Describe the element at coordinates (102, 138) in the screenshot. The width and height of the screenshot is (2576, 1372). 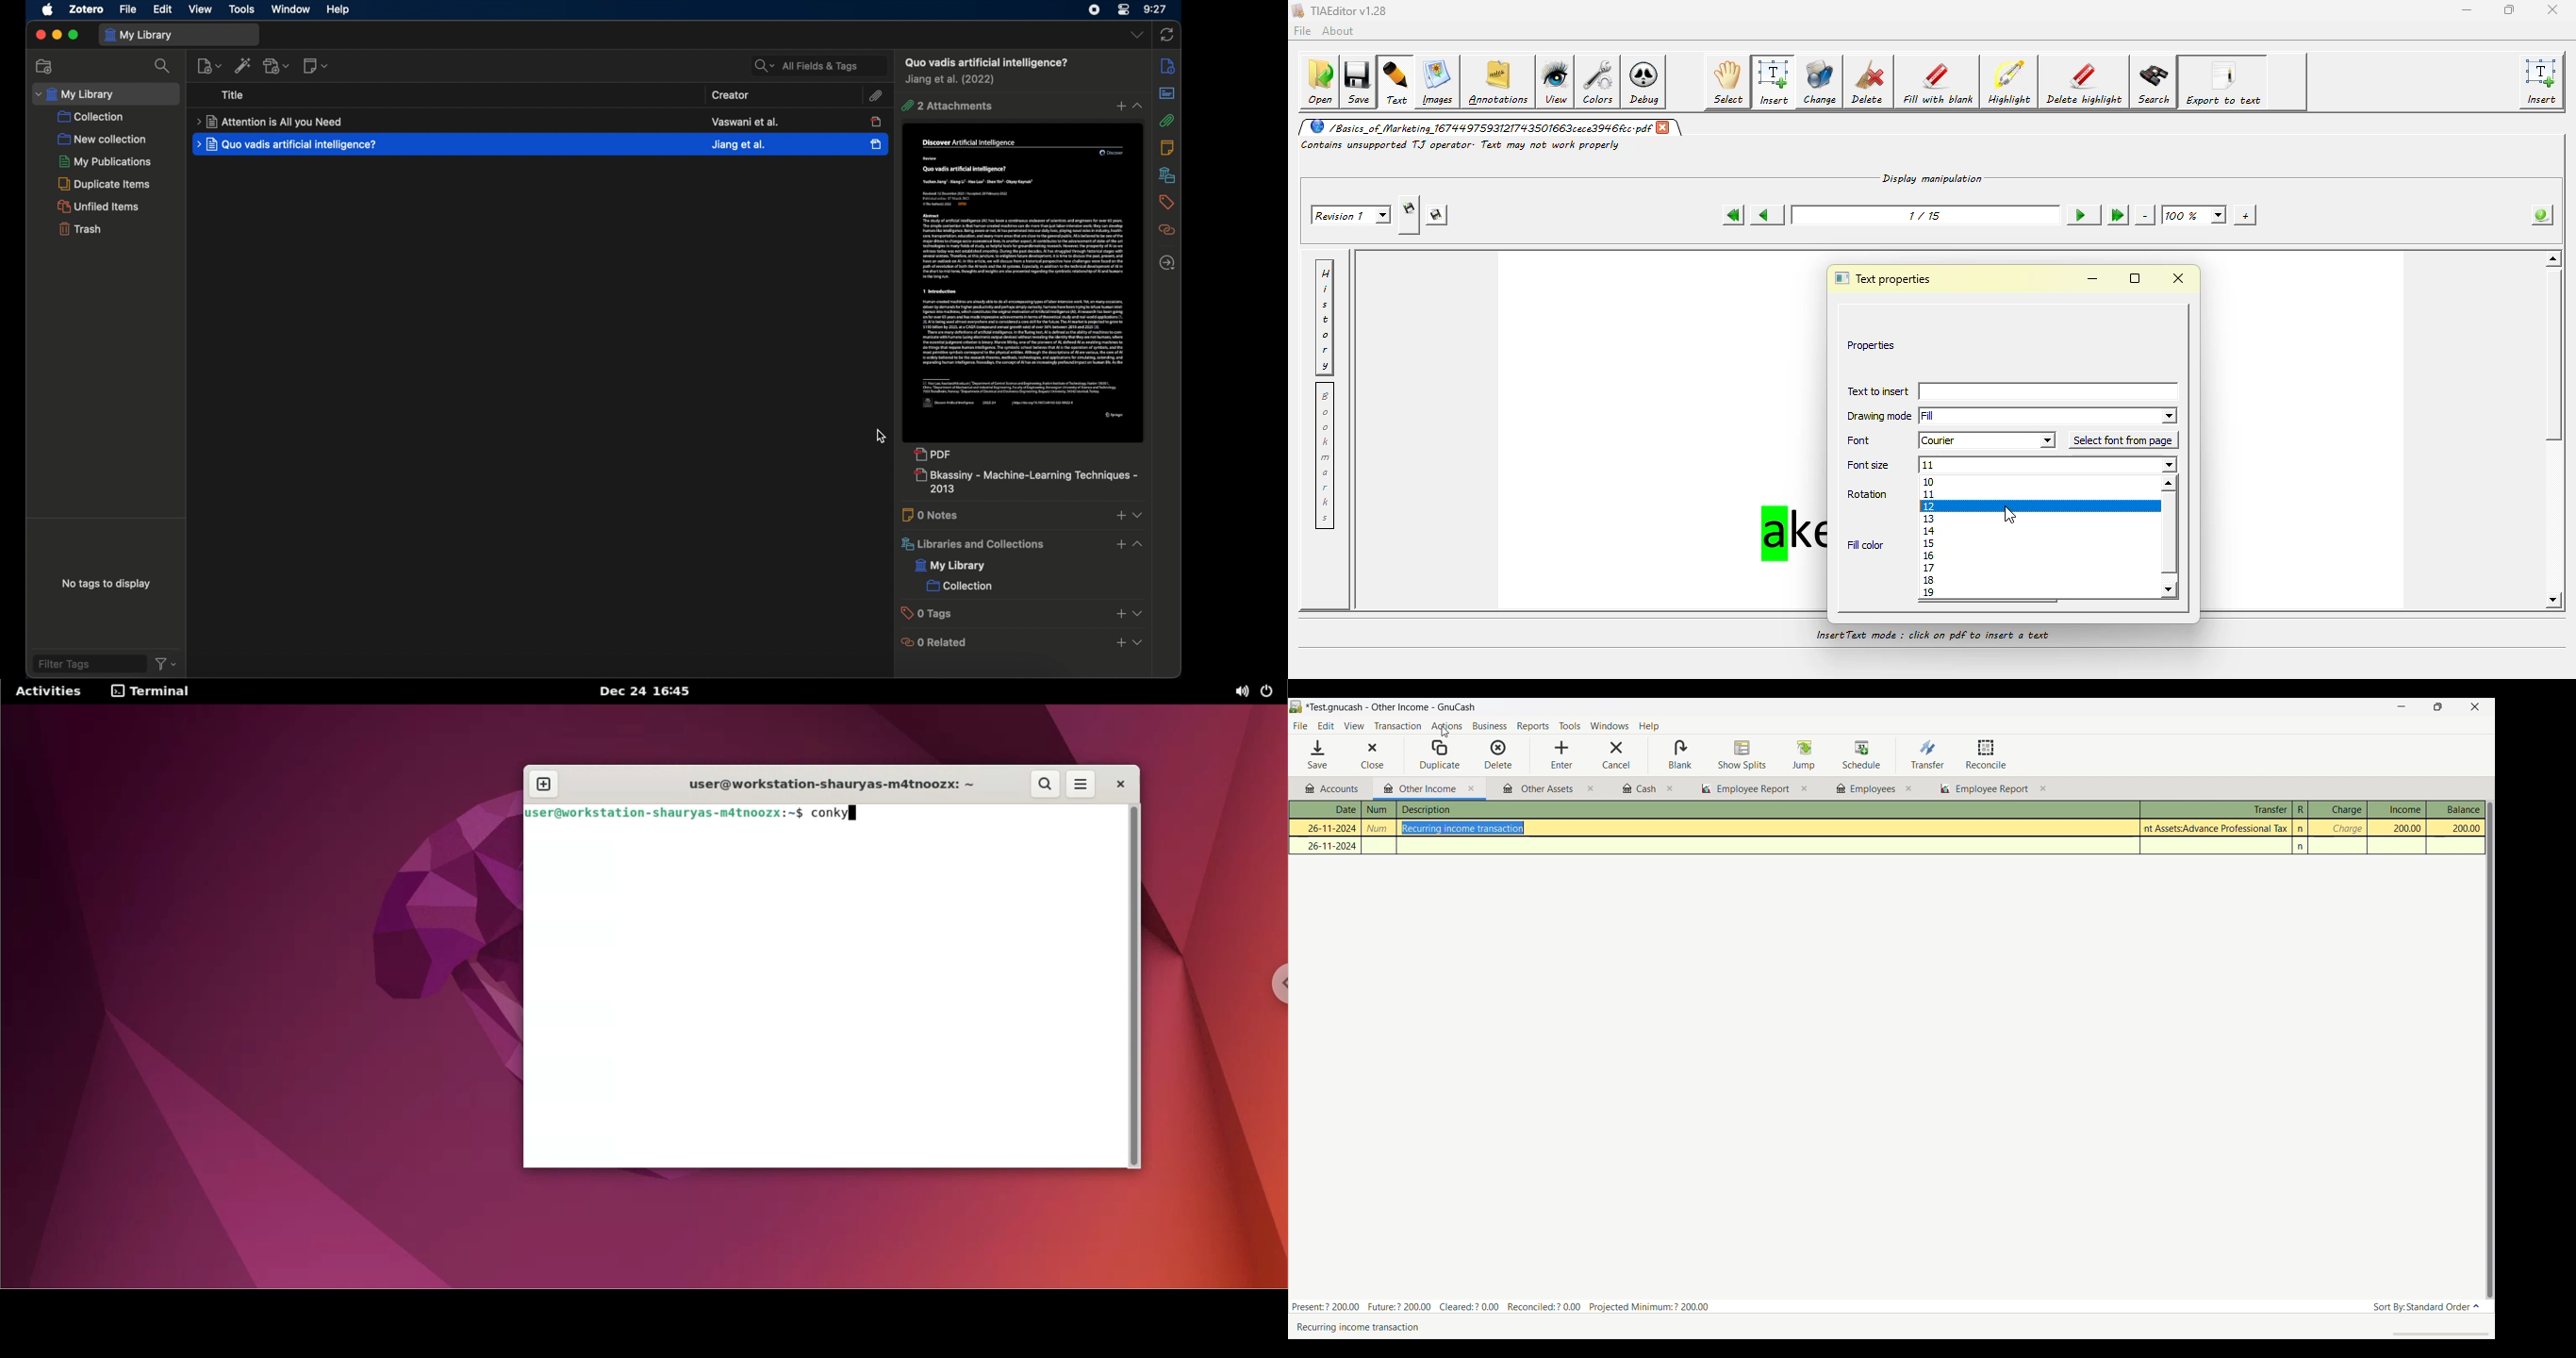
I see `new collection` at that location.